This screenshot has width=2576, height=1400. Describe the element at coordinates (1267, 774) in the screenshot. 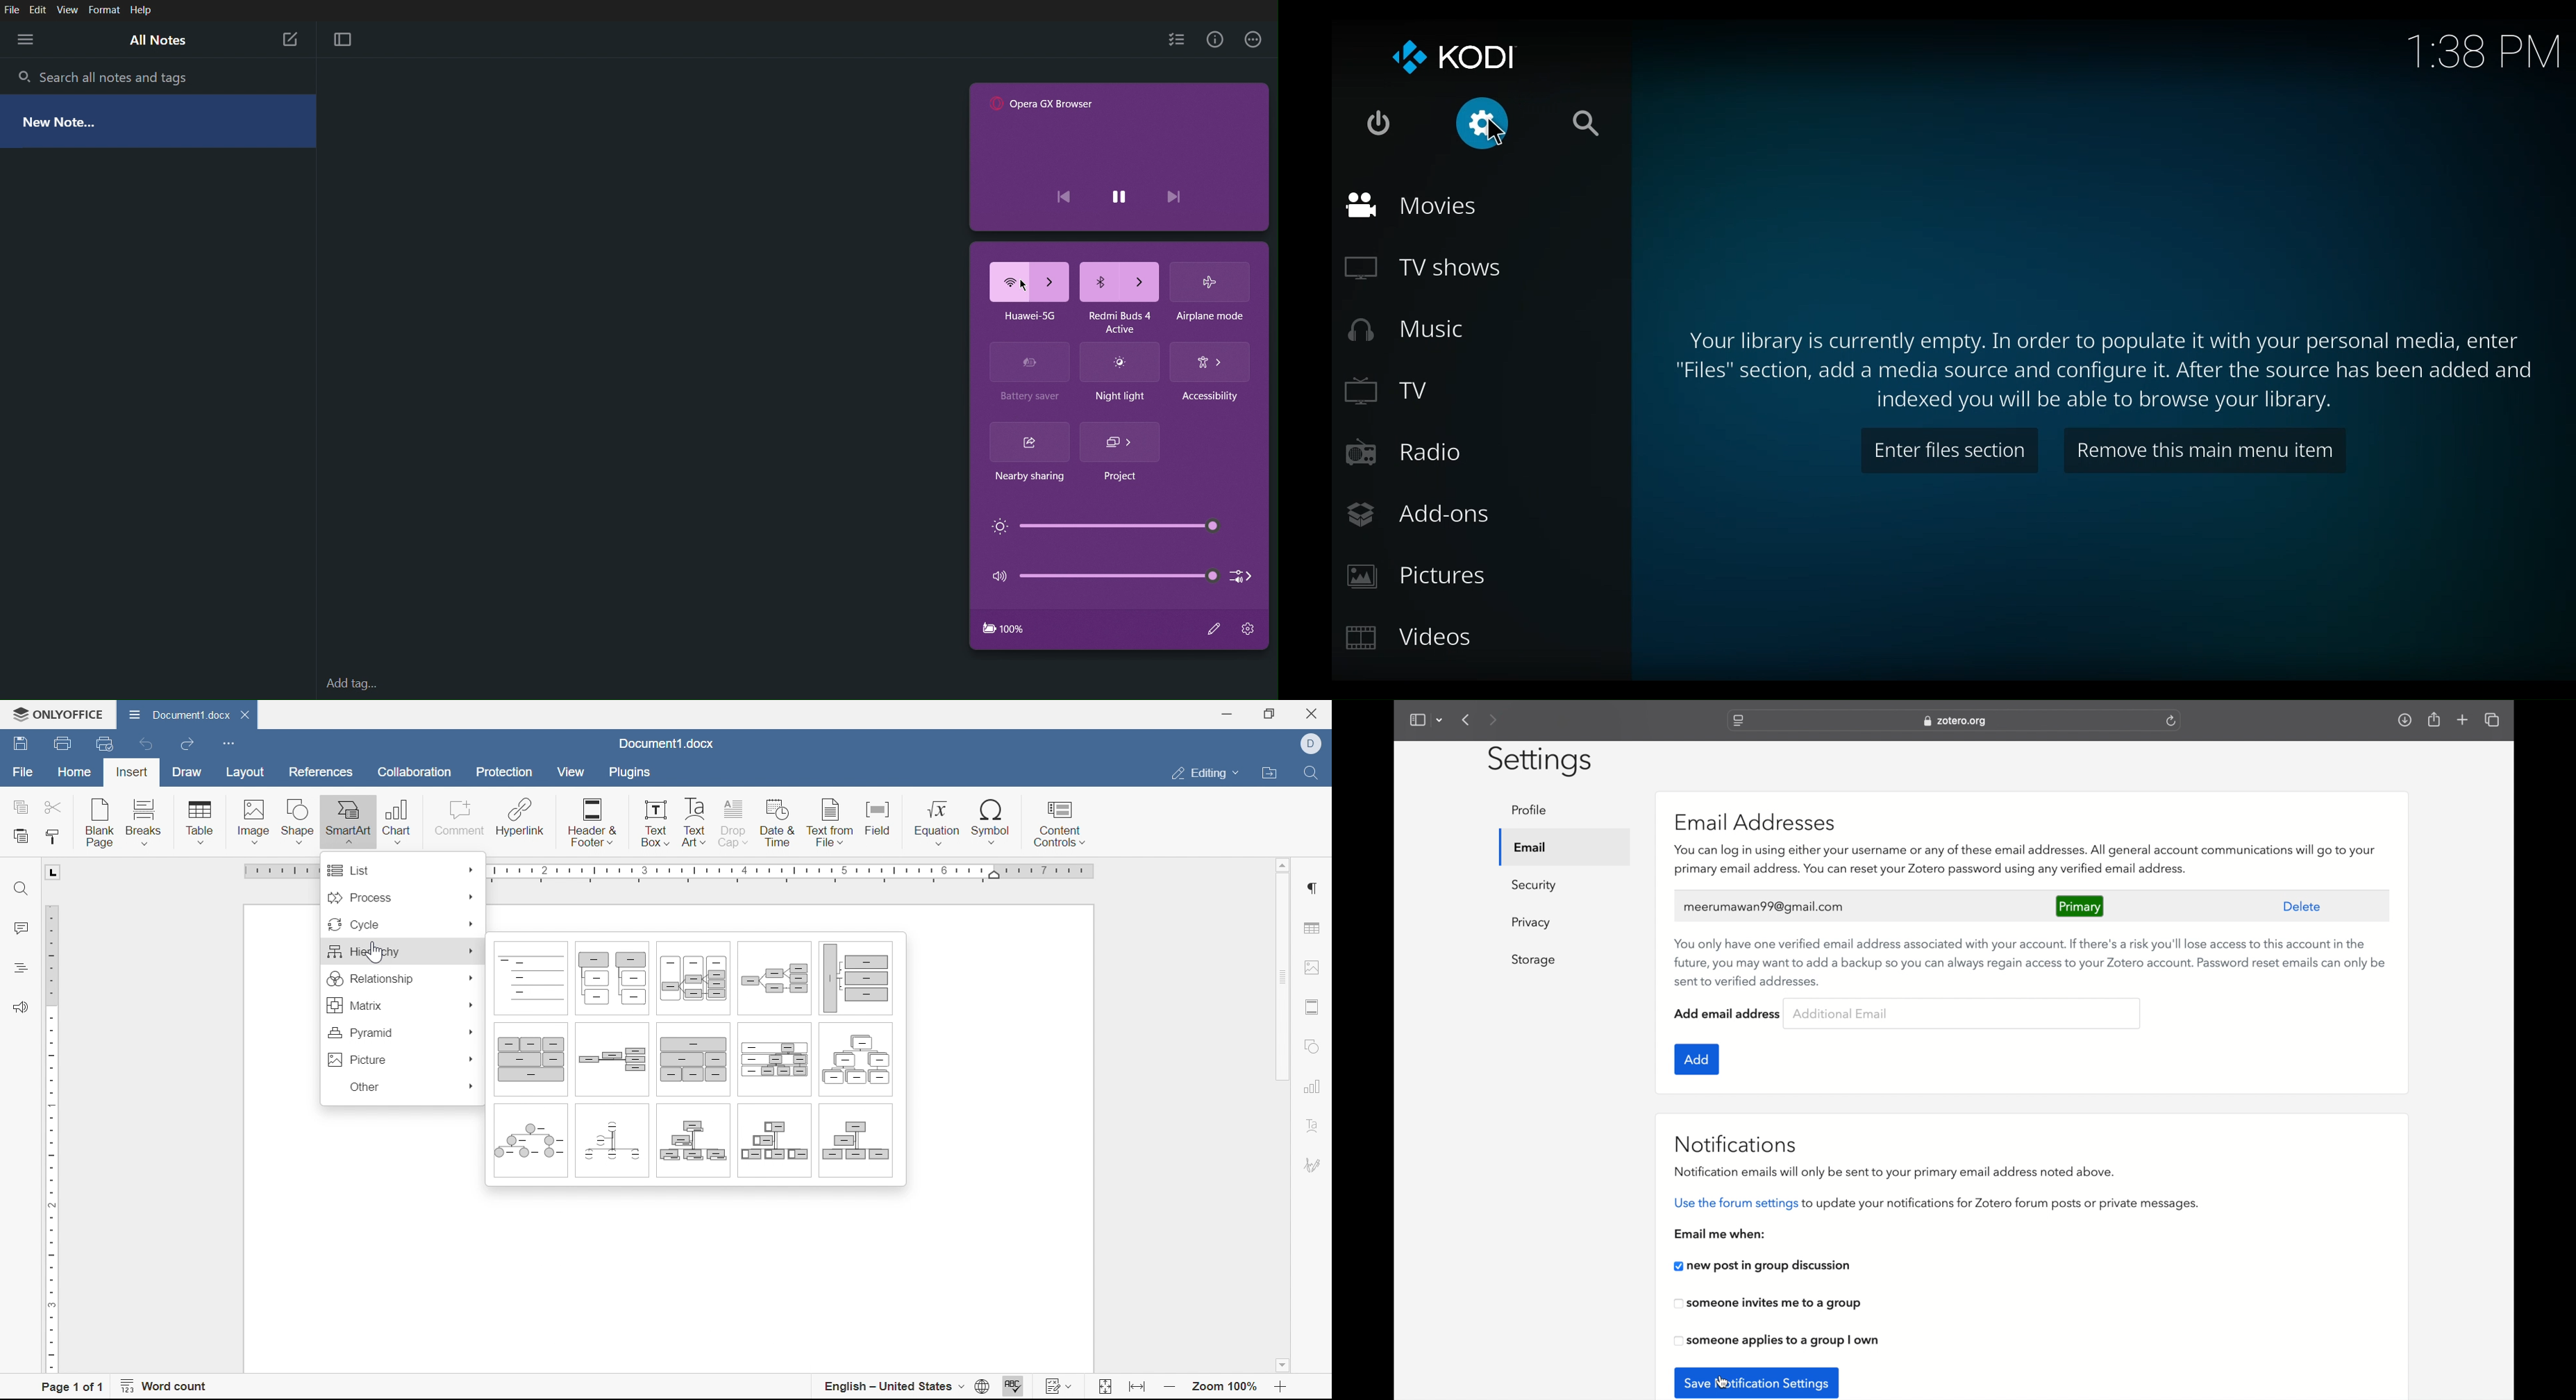

I see `Open file location` at that location.